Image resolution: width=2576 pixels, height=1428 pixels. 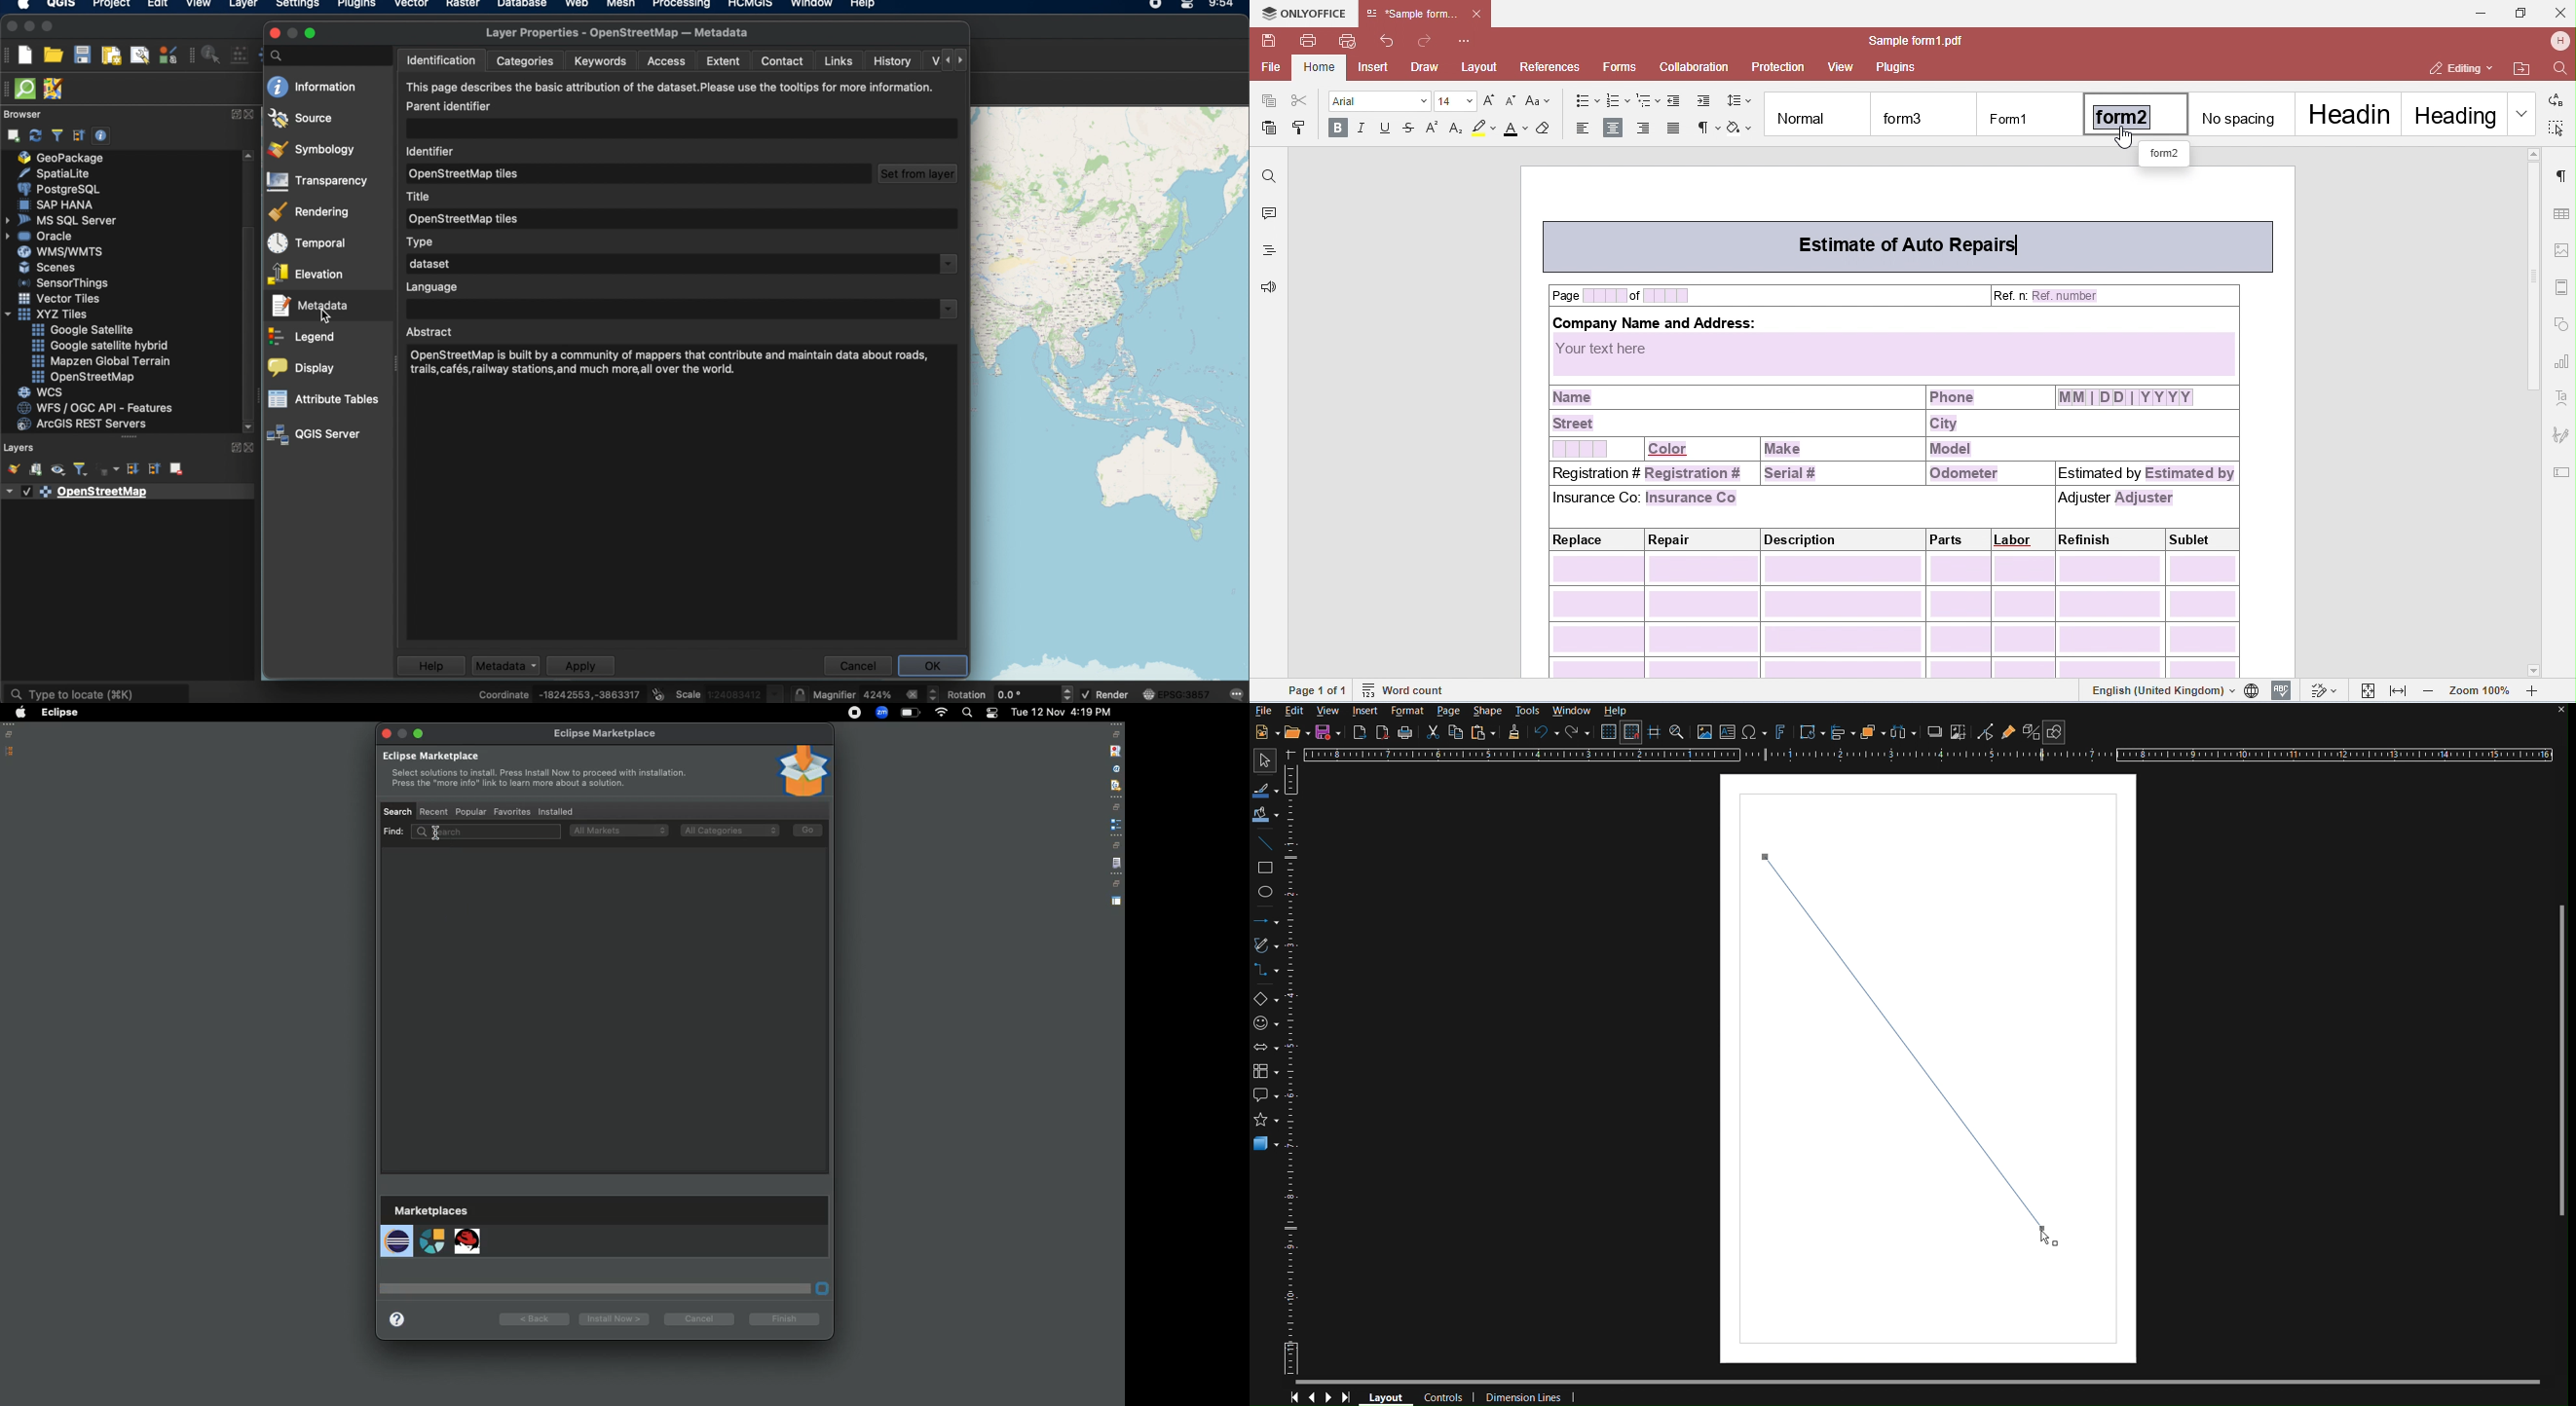 What do you see at coordinates (1384, 733) in the screenshot?
I see `Export PDF` at bounding box center [1384, 733].